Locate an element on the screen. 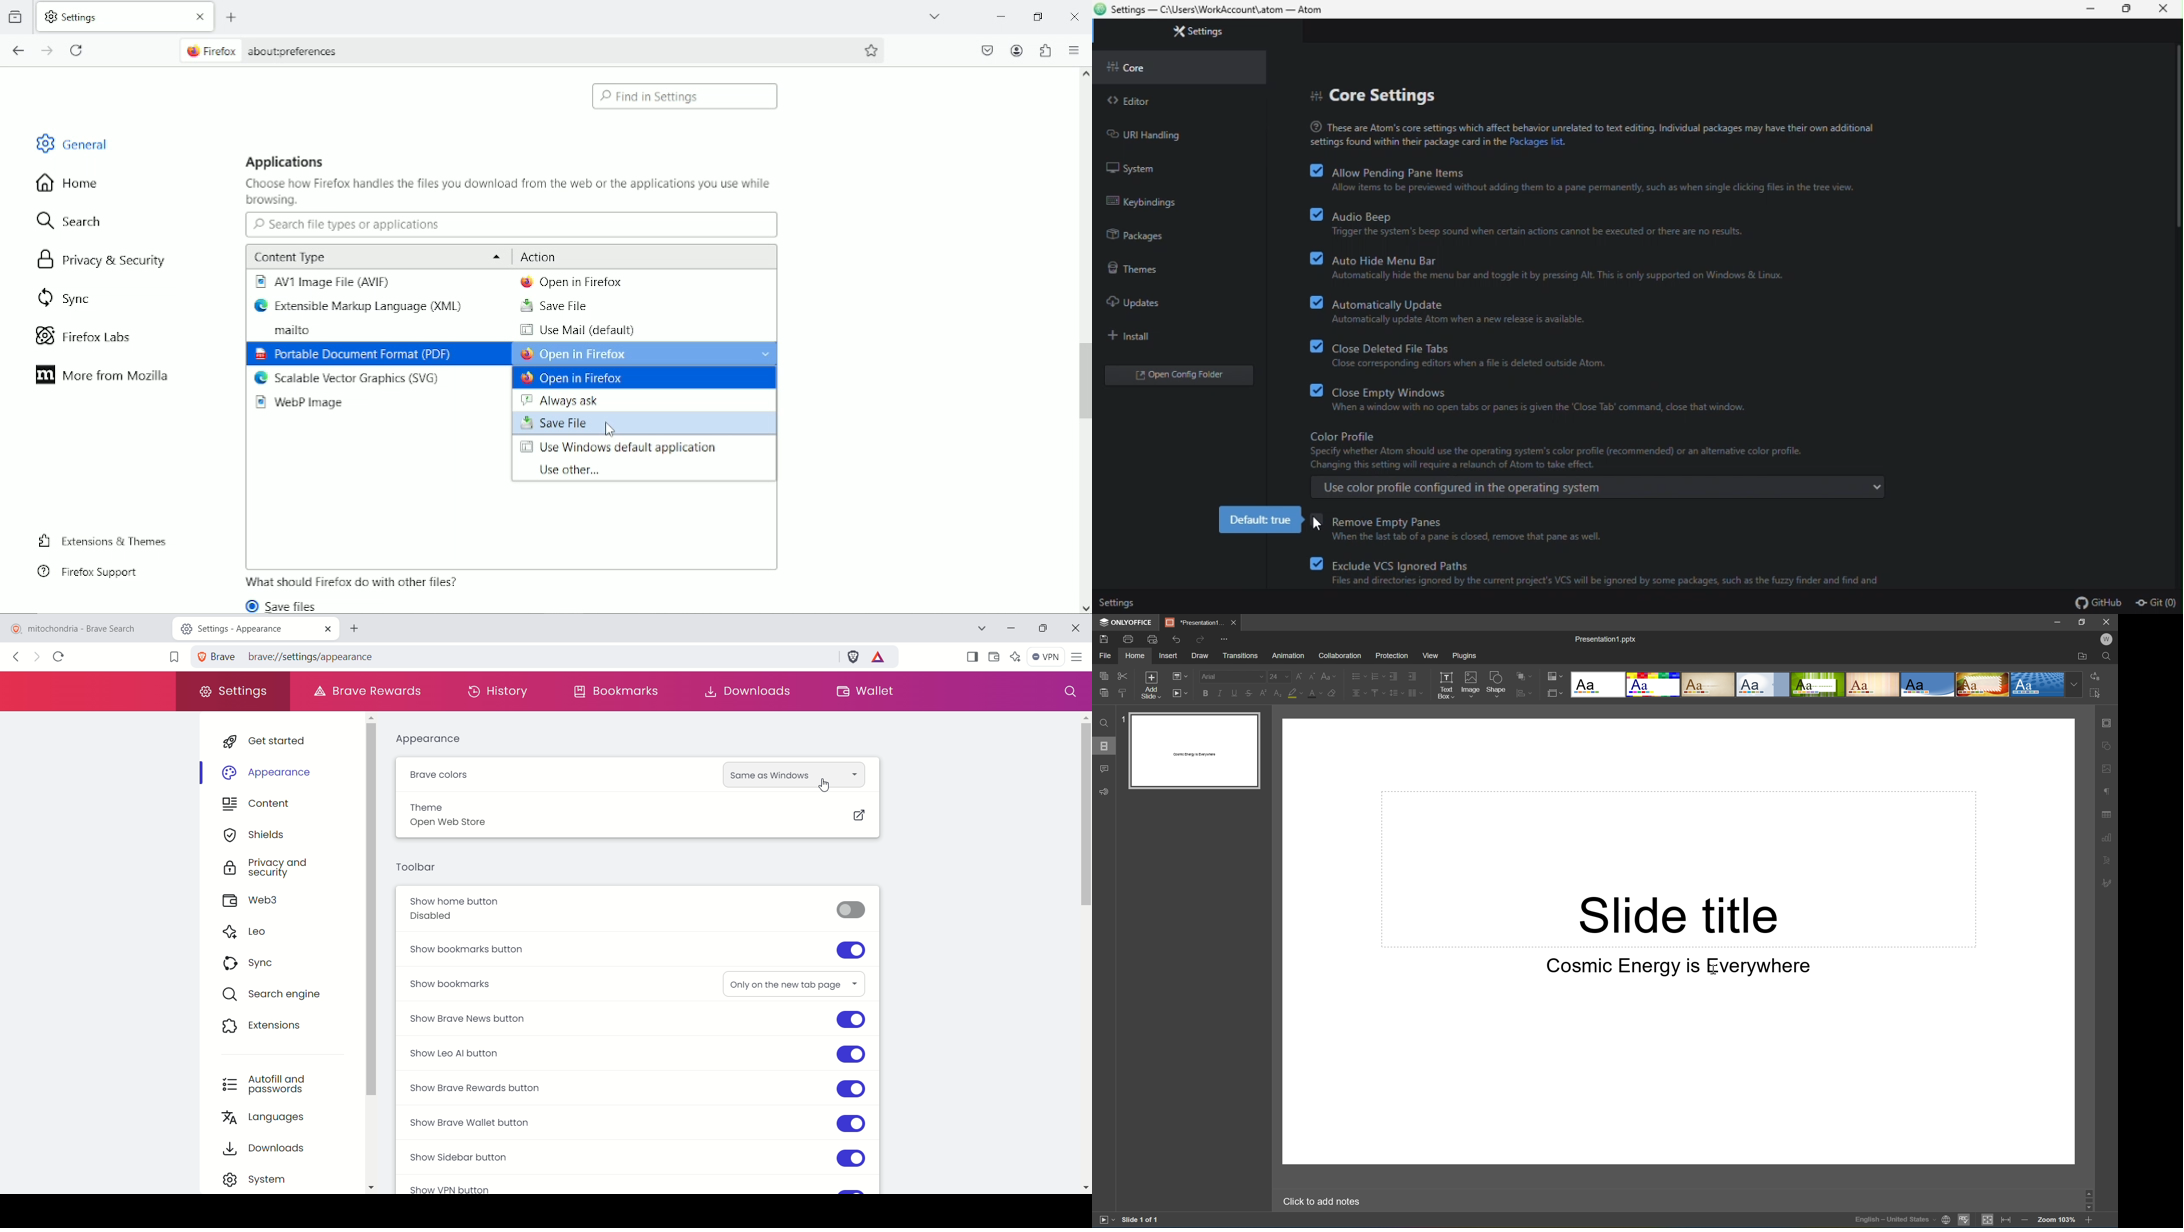  Replace is located at coordinates (2096, 676).